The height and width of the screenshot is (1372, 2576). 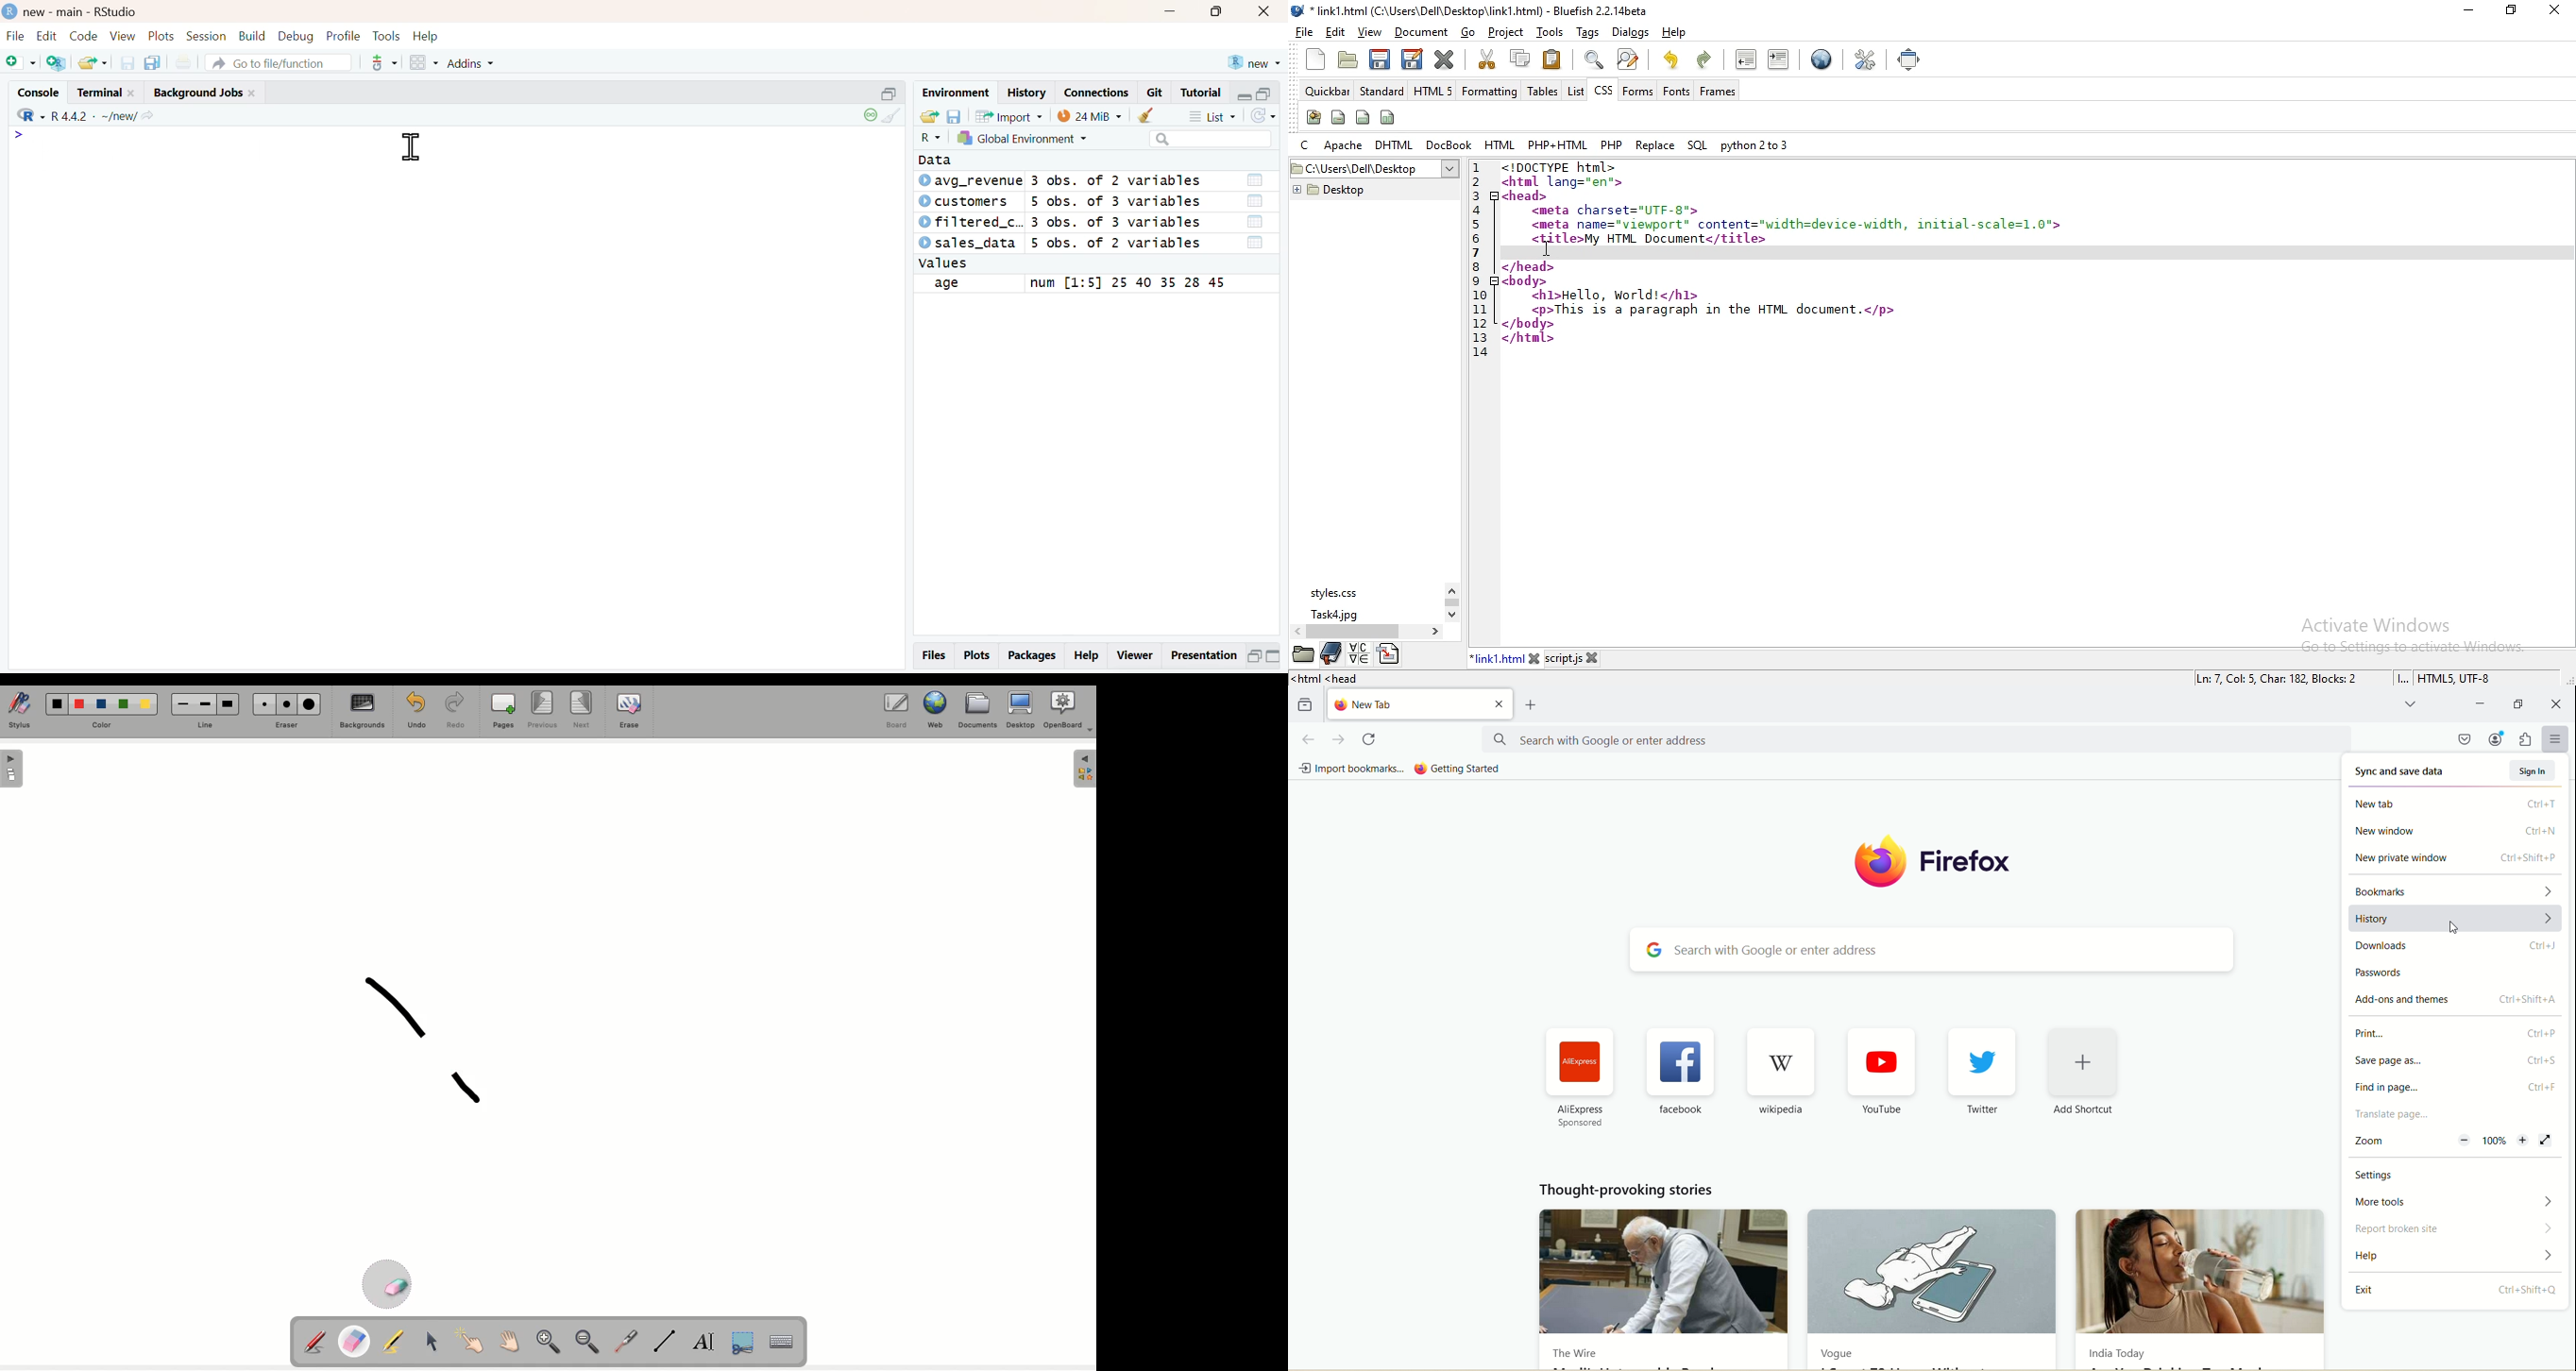 What do you see at coordinates (1199, 93) in the screenshot?
I see `Tutorial` at bounding box center [1199, 93].